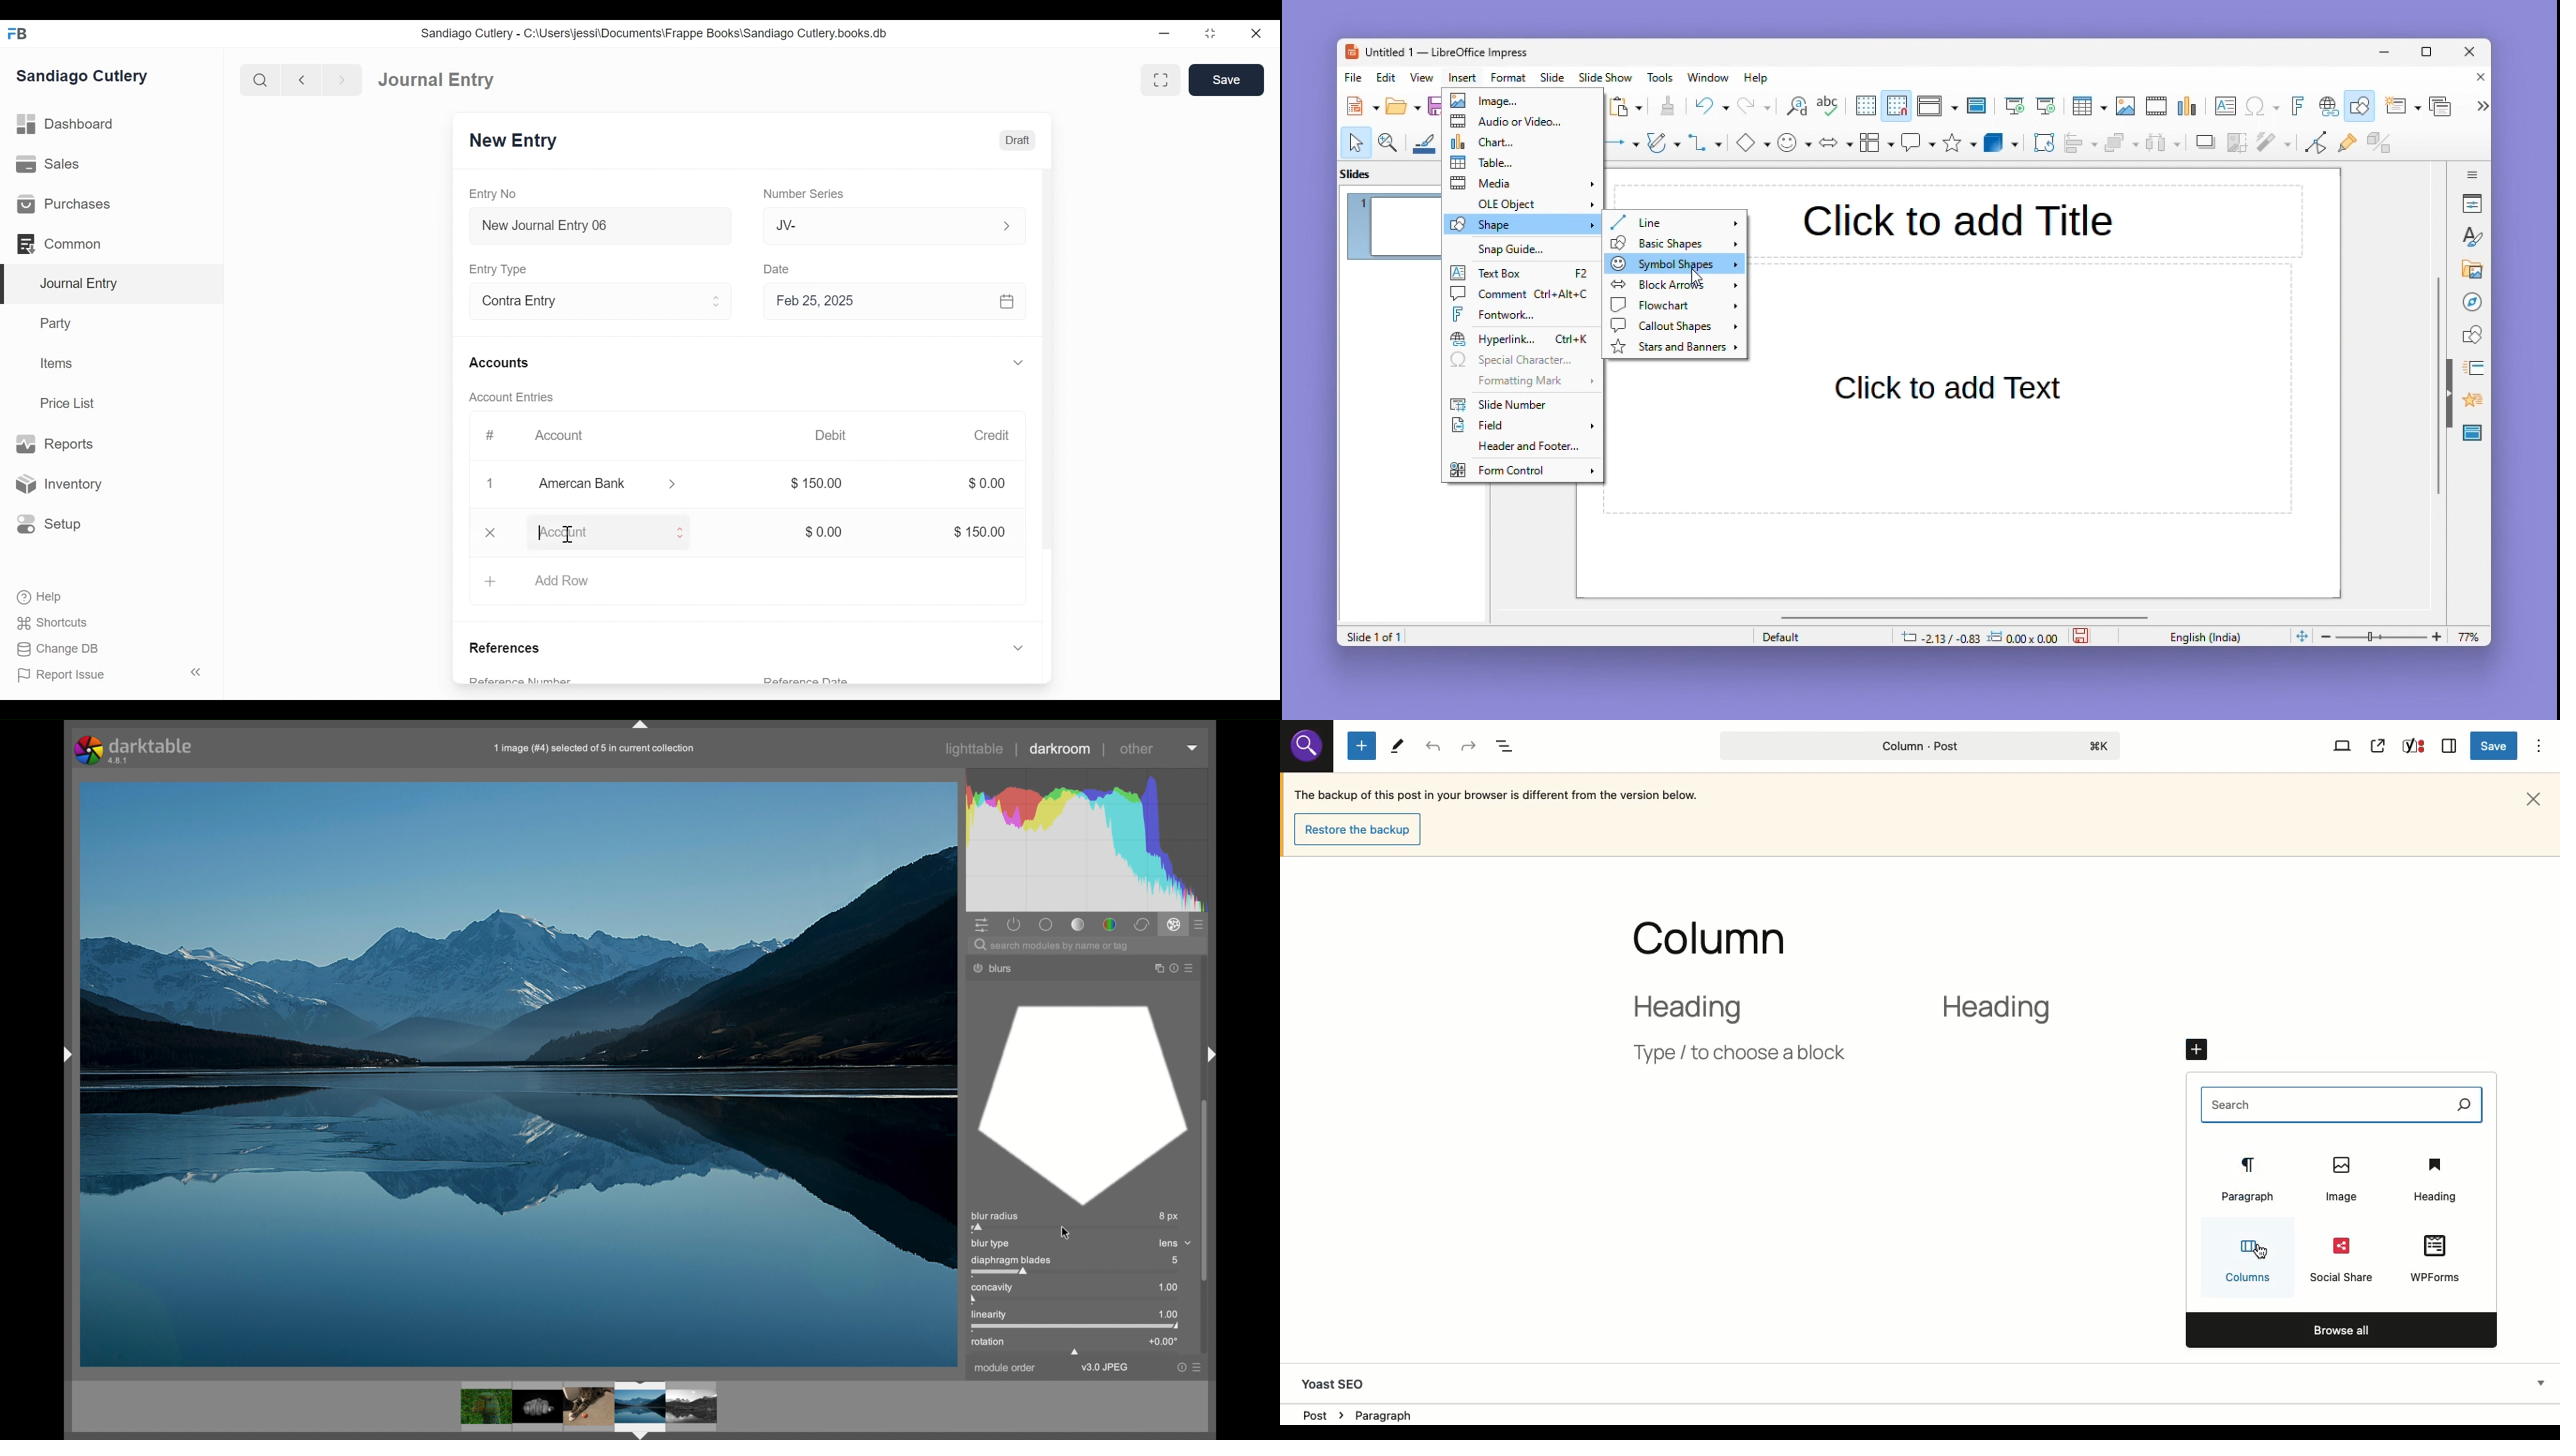  Describe the element at coordinates (1200, 924) in the screenshot. I see `presets` at that location.